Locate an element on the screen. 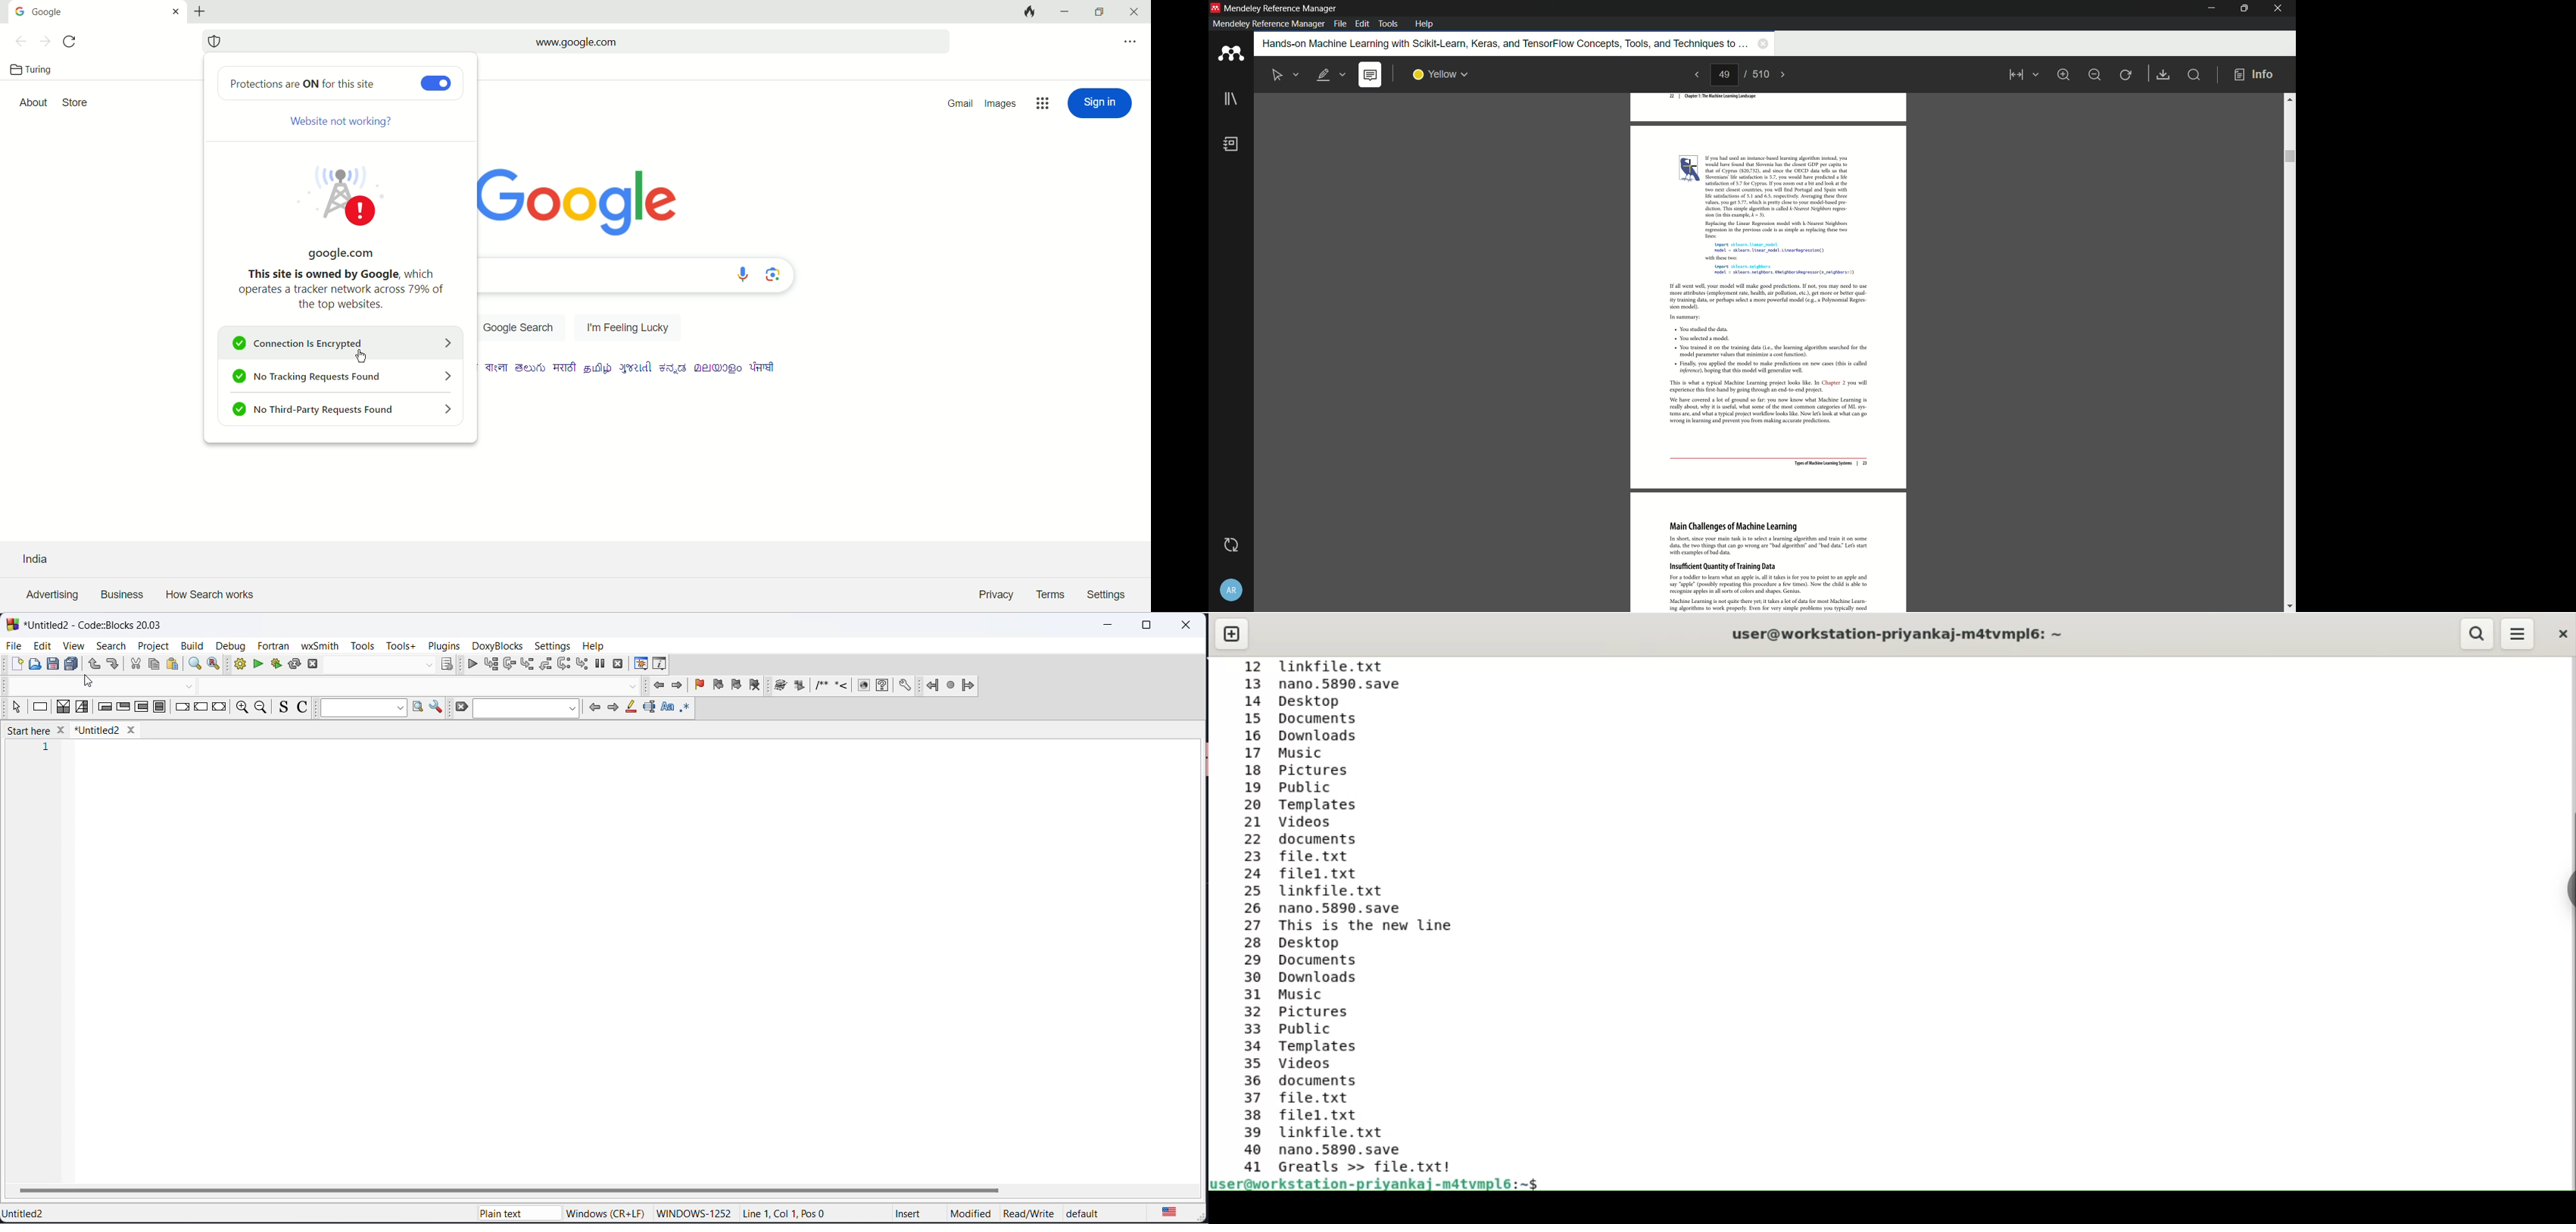  Build is located at coordinates (191, 644).